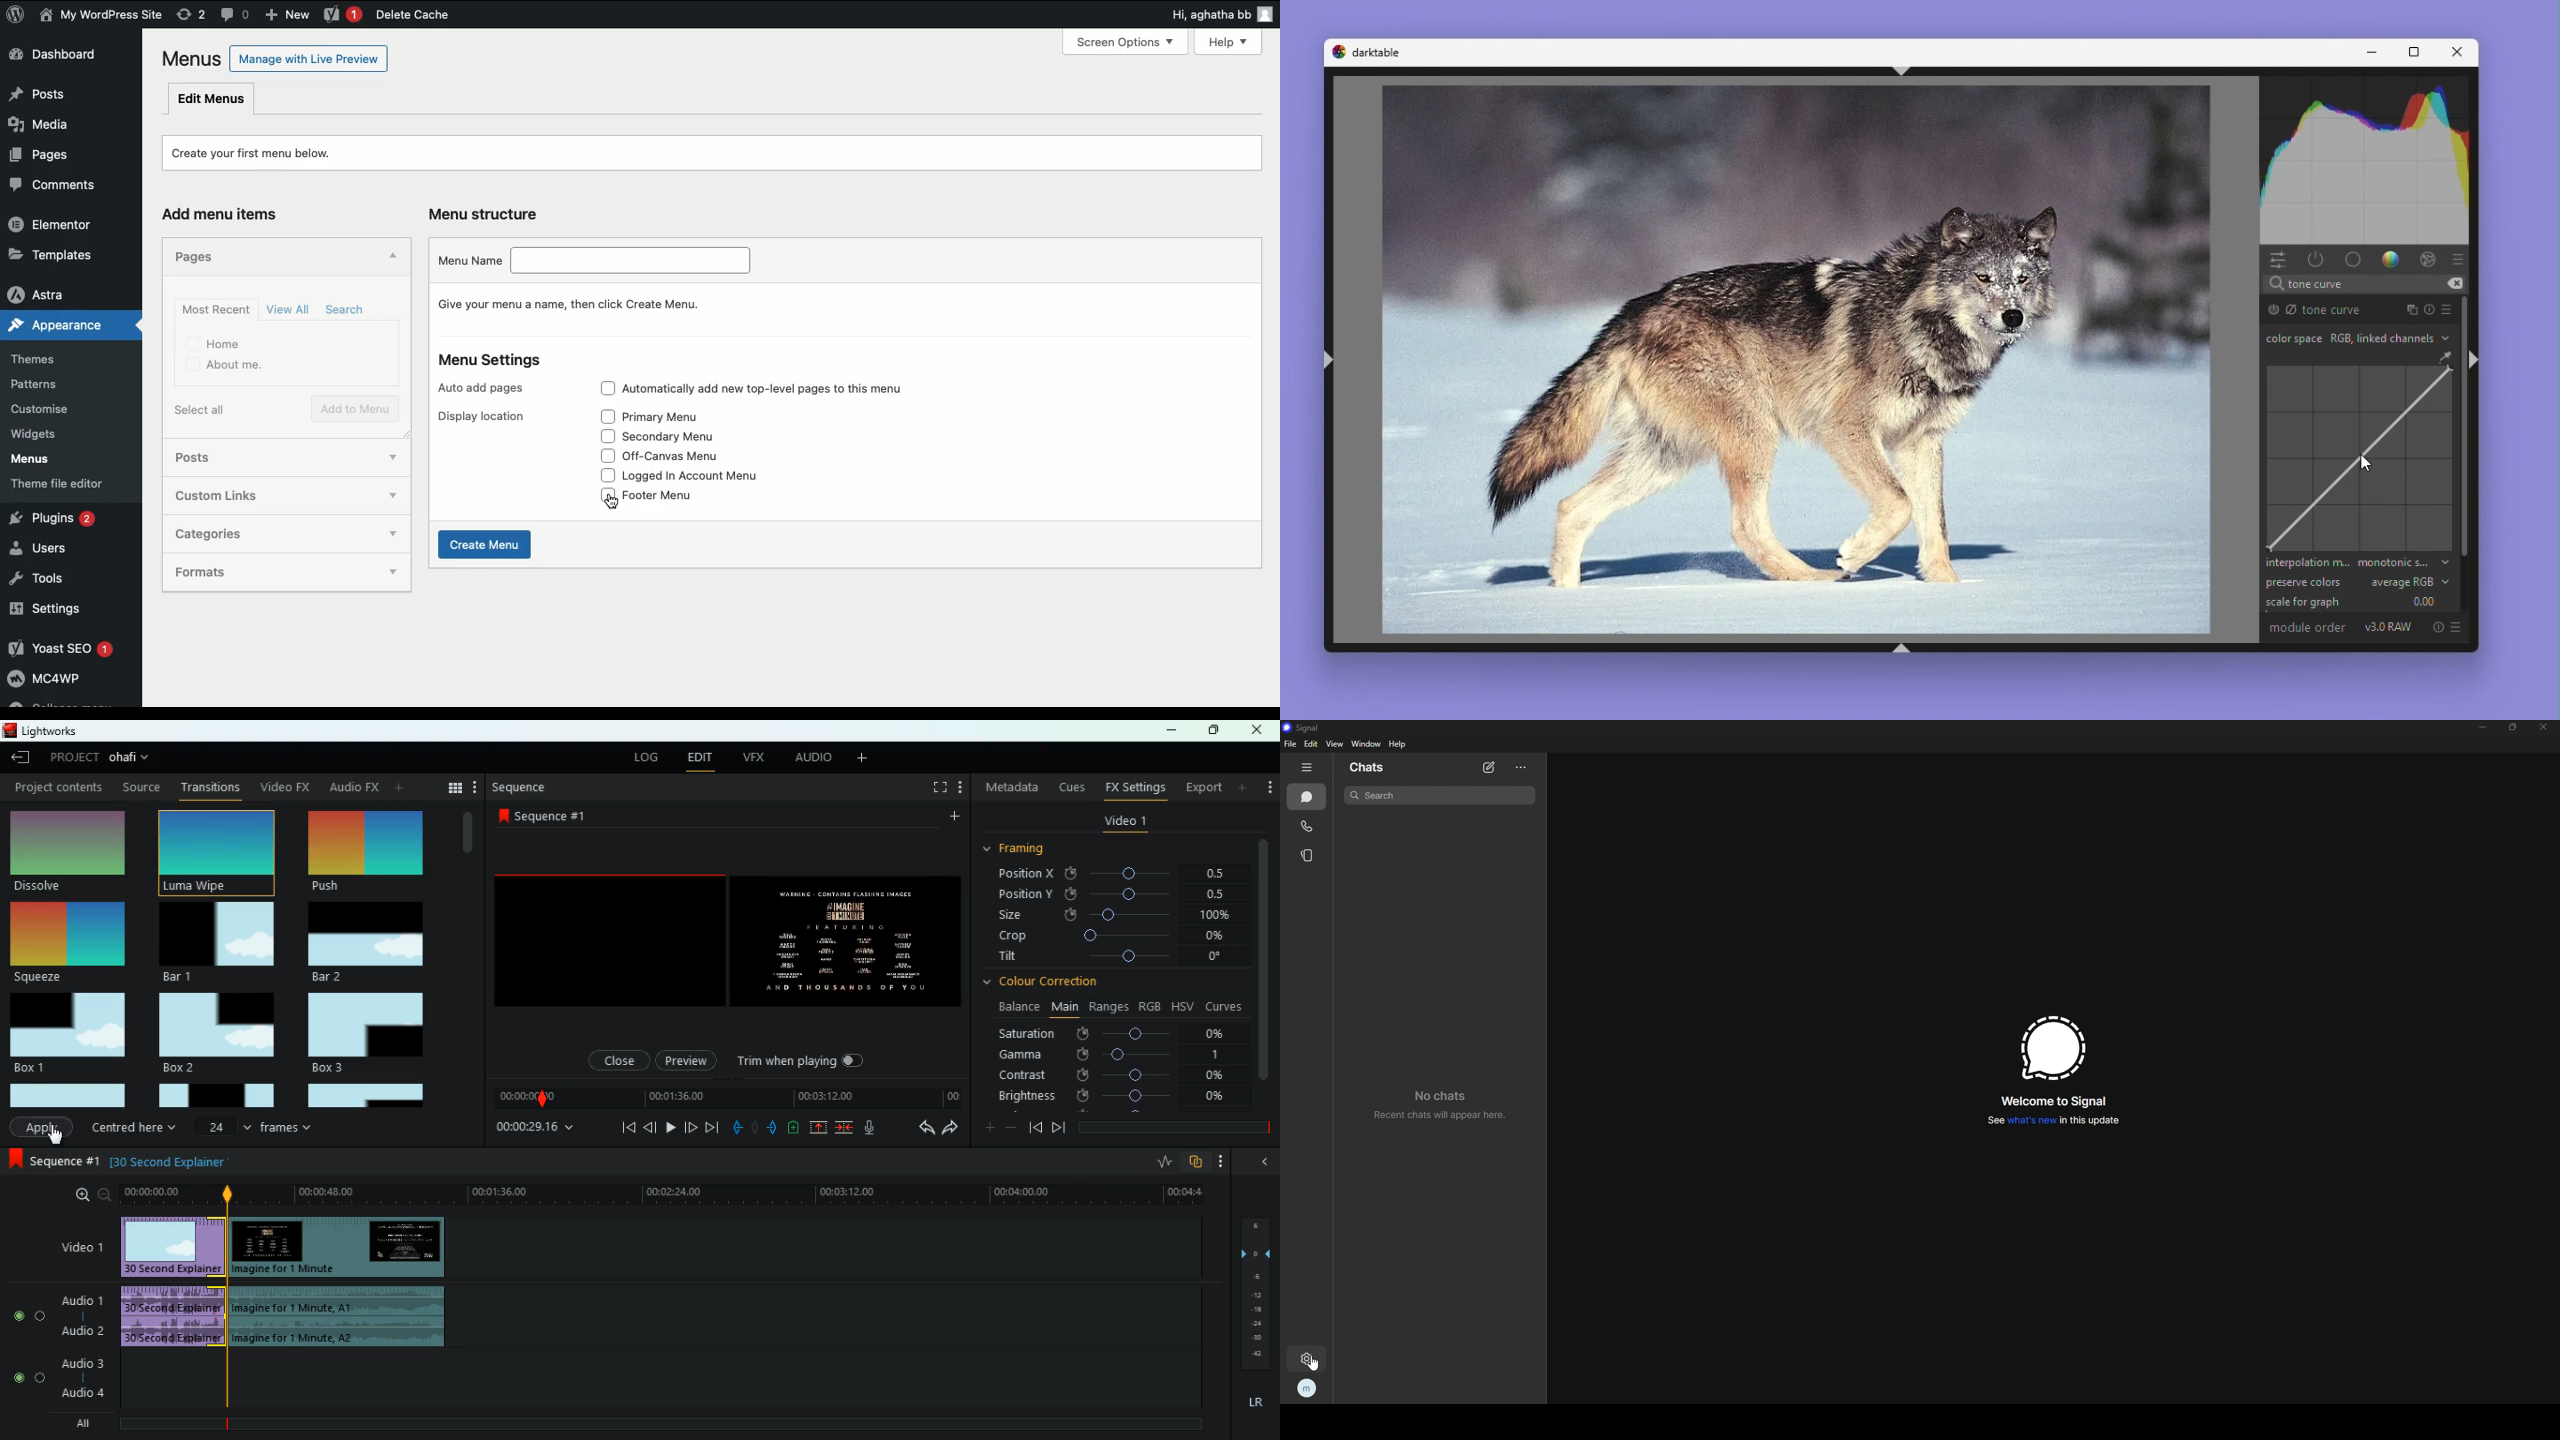 The image size is (2576, 1456). I want to click on video, so click(171, 1246).